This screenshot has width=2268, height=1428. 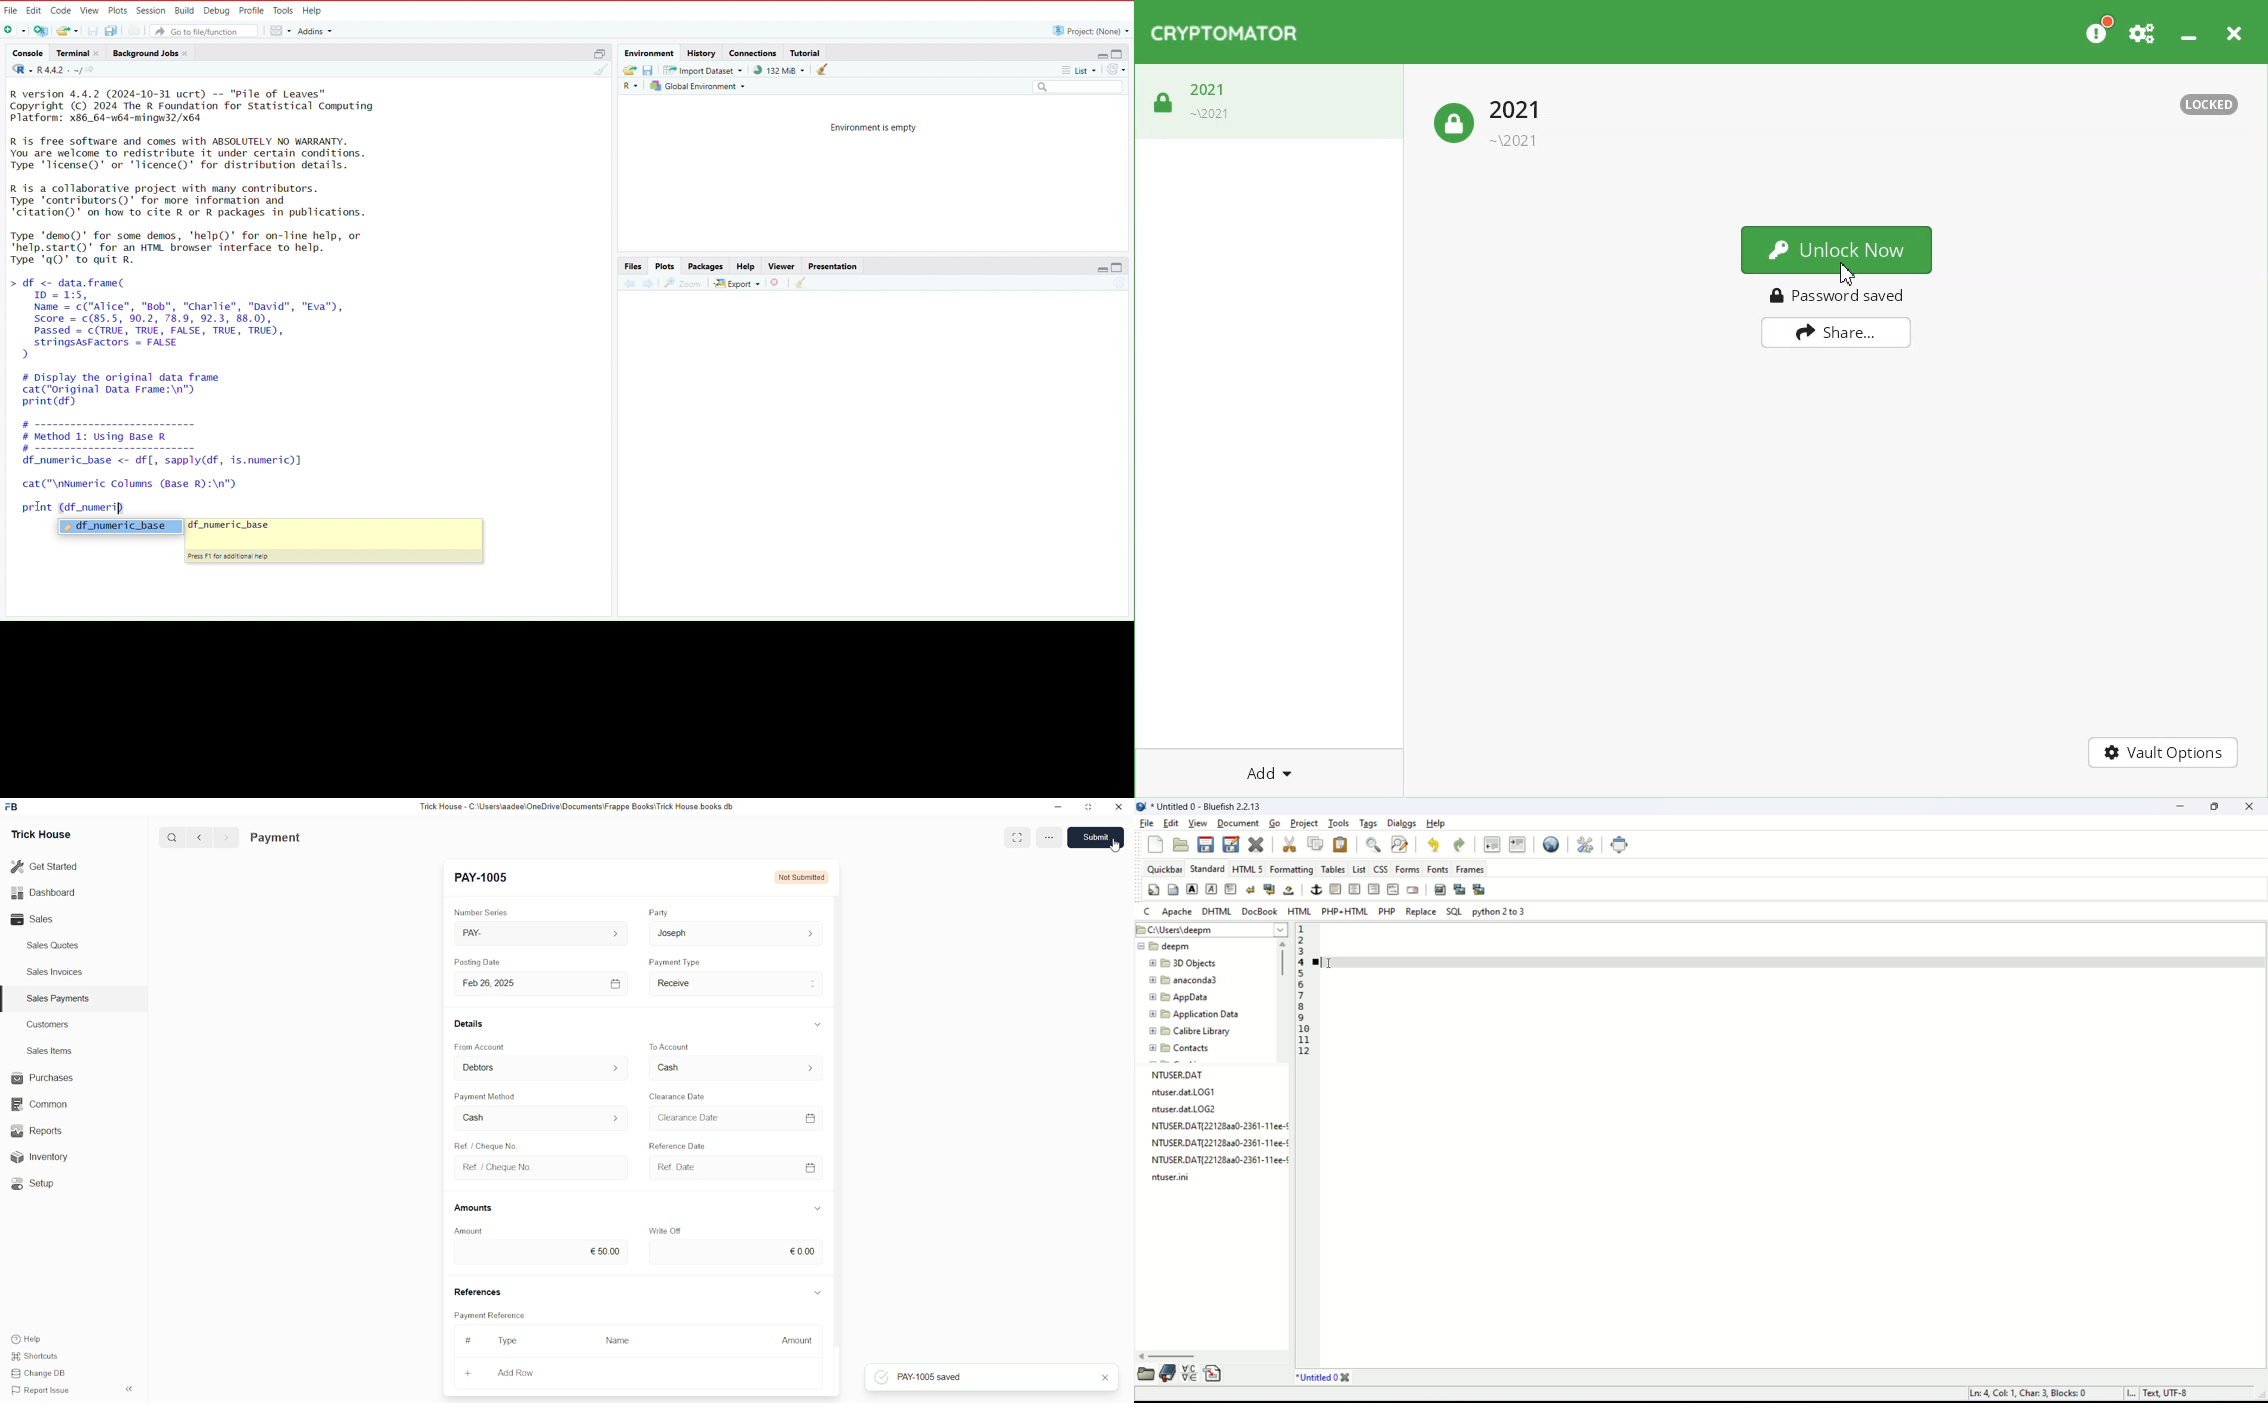 What do you see at coordinates (698, 87) in the screenshot?
I see `Global environment` at bounding box center [698, 87].